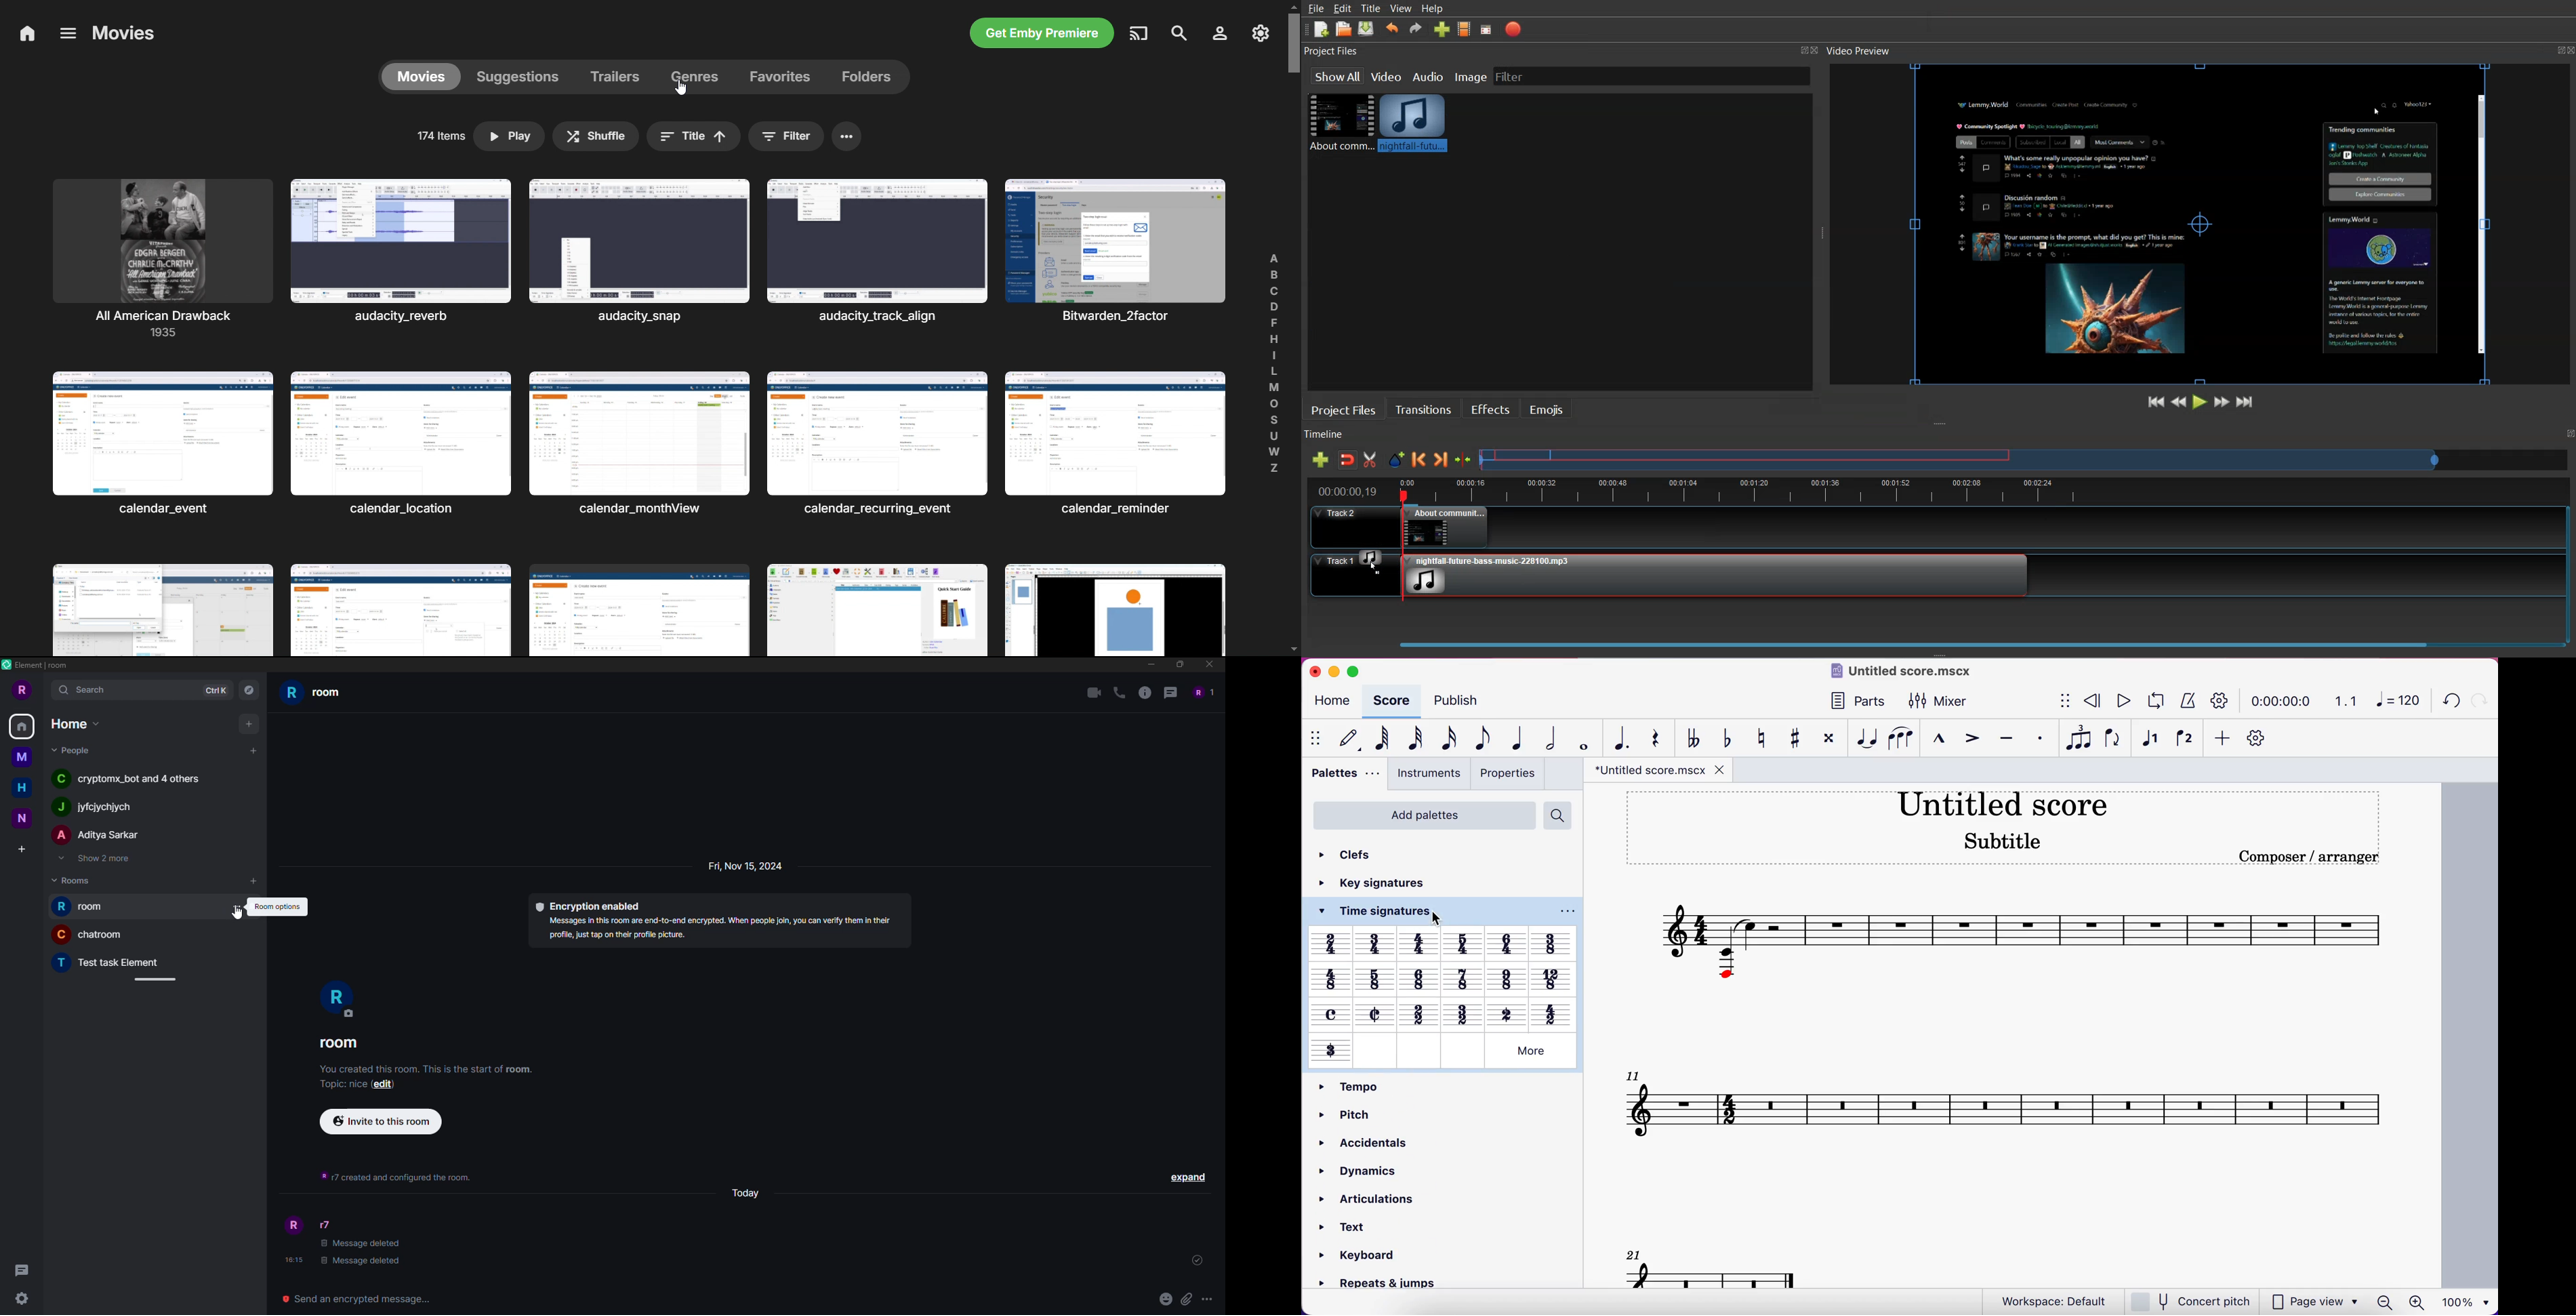 Image resolution: width=2576 pixels, height=1316 pixels. I want to click on Maximize, so click(1803, 49).